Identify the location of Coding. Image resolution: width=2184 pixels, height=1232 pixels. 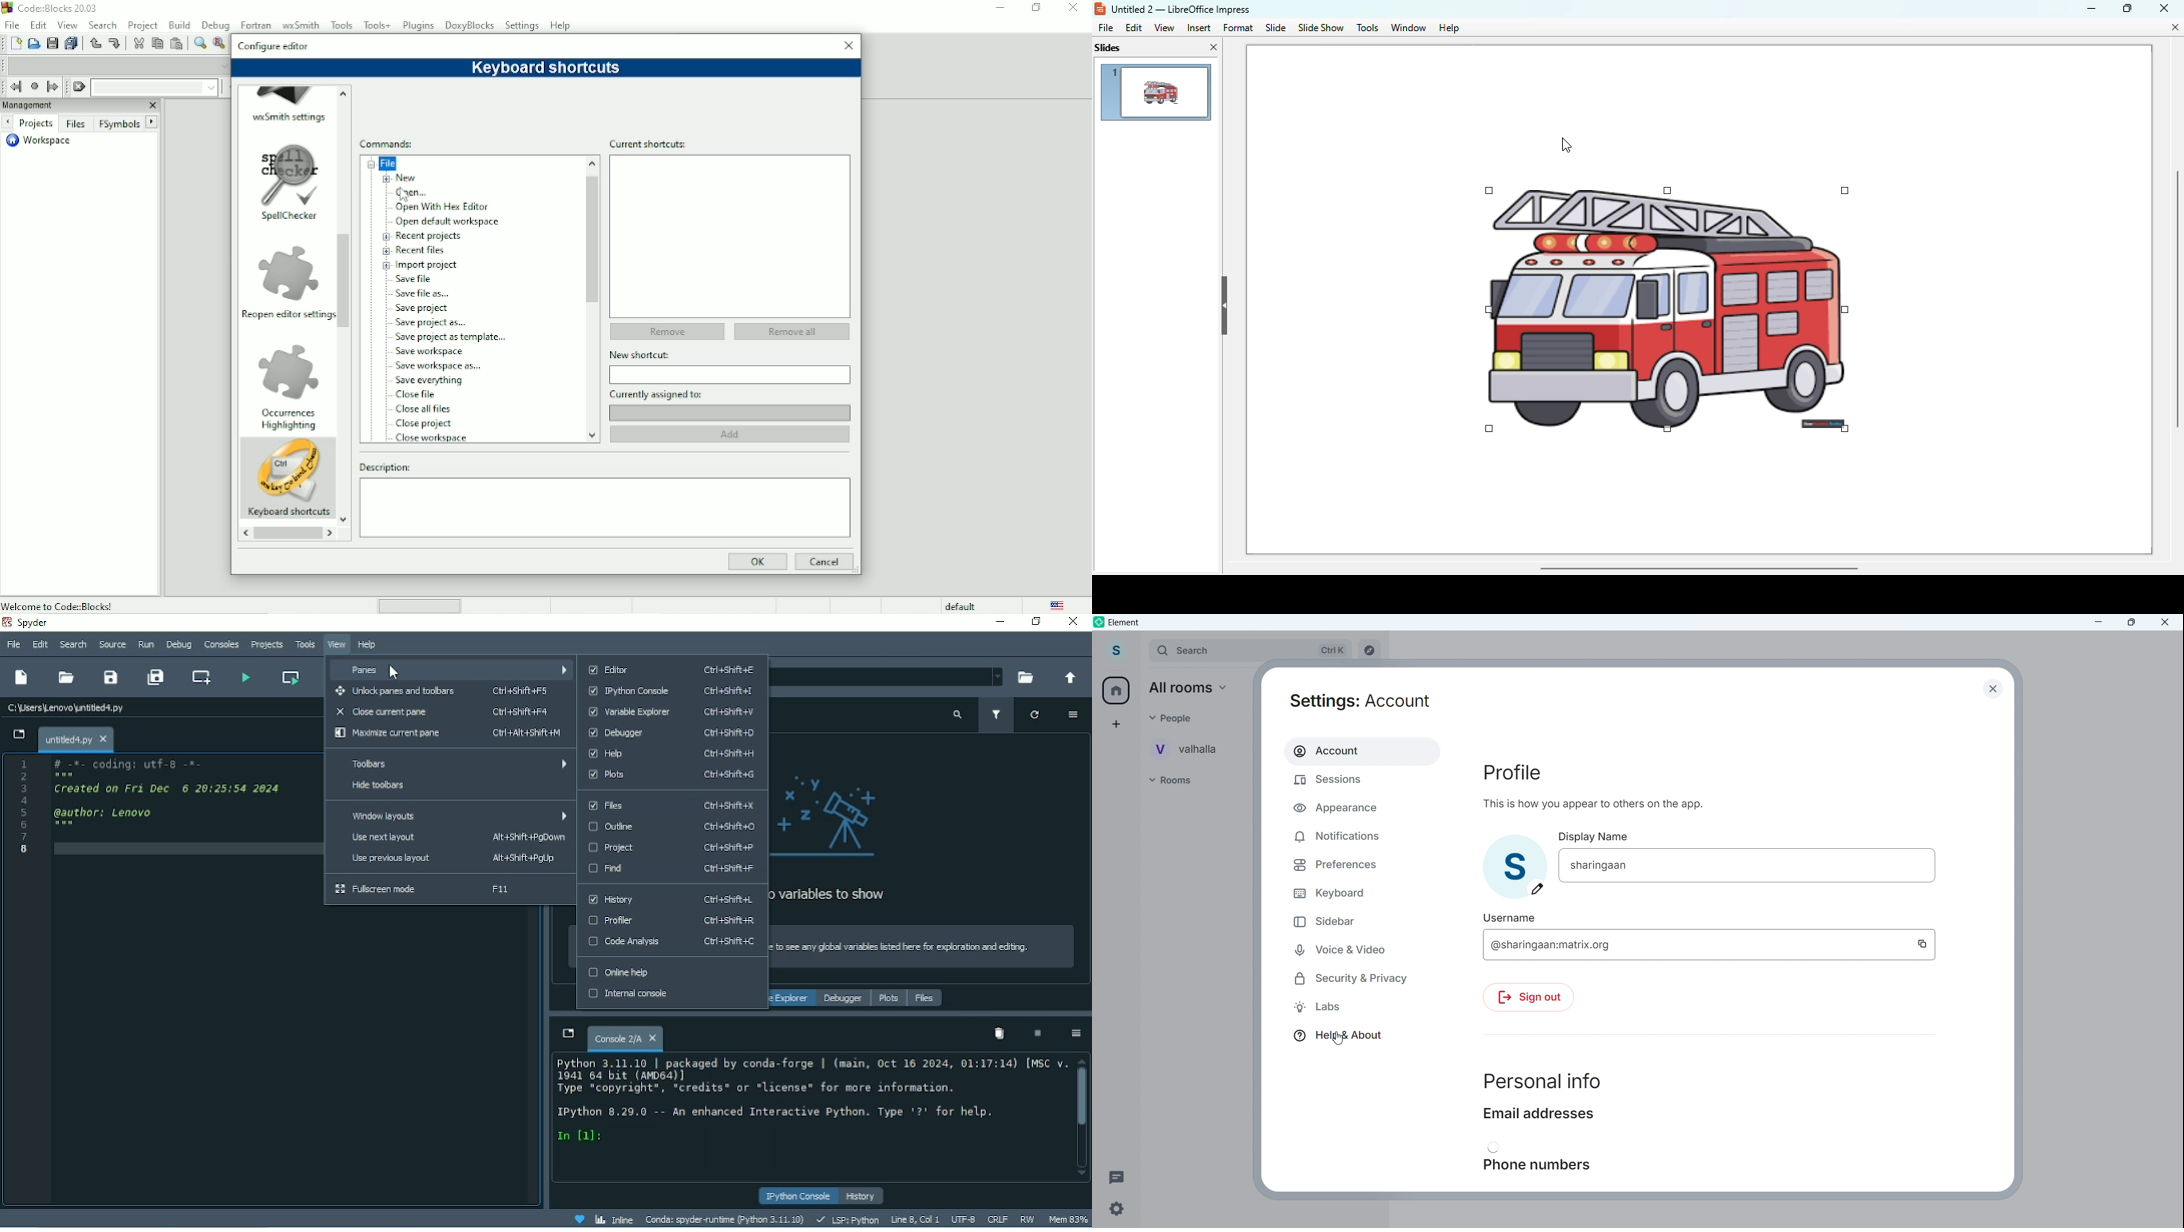
(131, 764).